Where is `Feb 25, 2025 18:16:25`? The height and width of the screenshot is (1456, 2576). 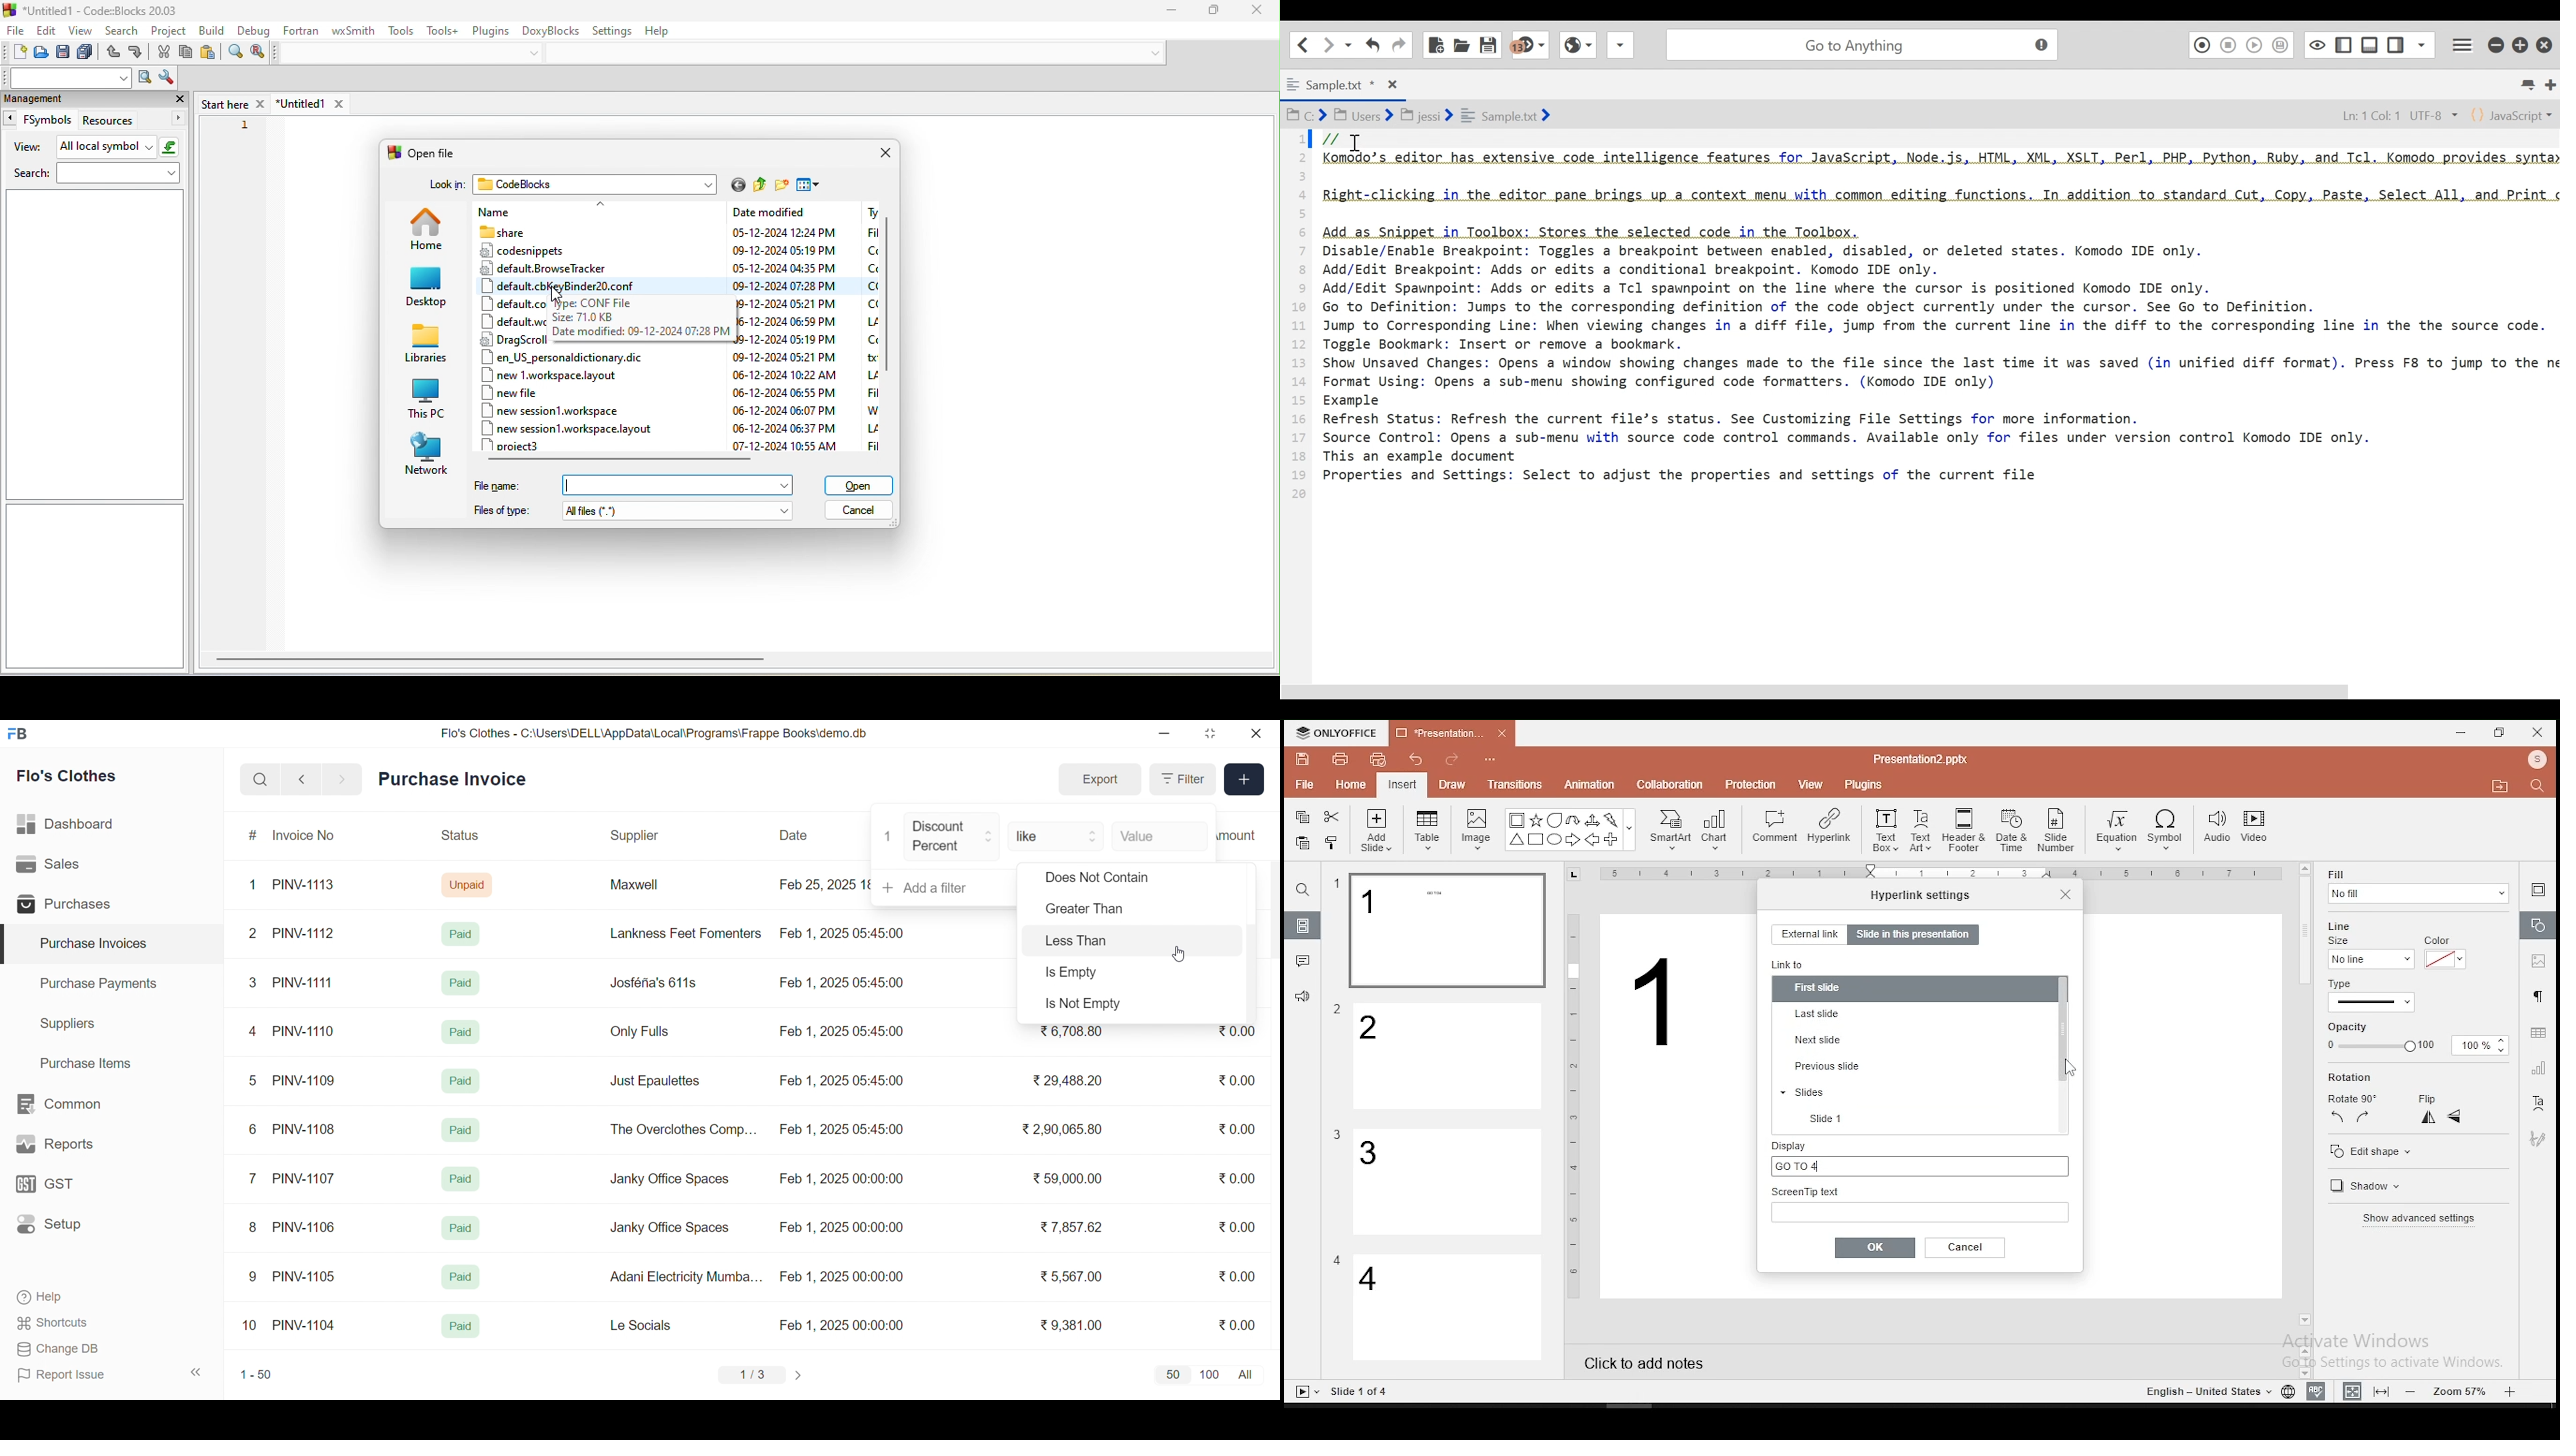 Feb 25, 2025 18:16:25 is located at coordinates (823, 884).